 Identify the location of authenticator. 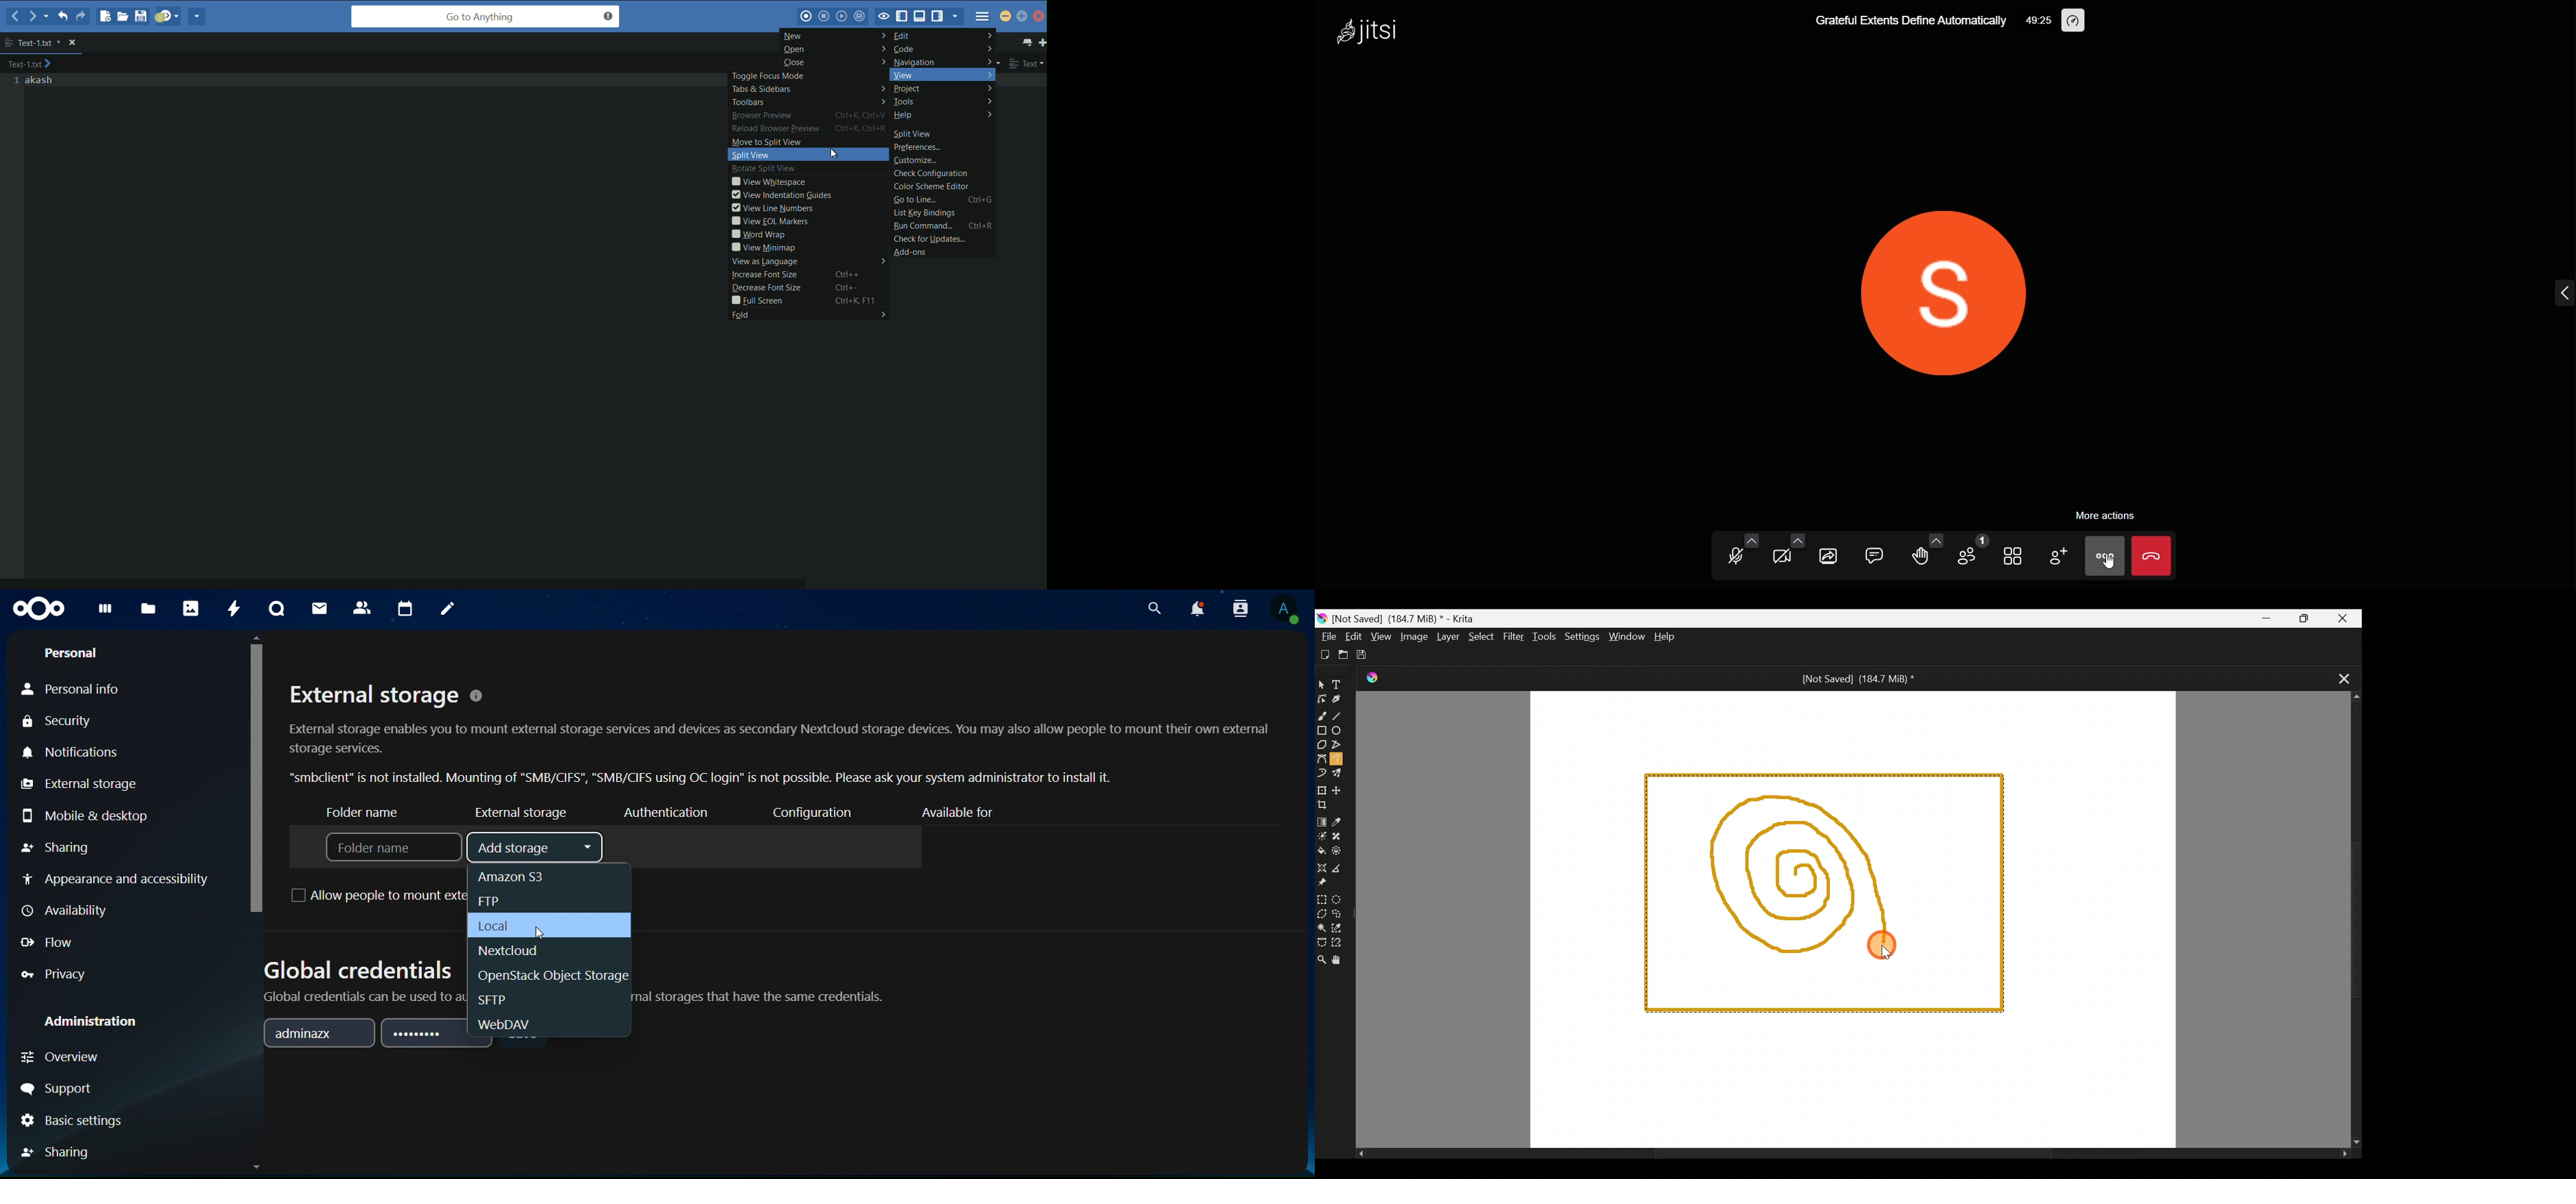
(665, 812).